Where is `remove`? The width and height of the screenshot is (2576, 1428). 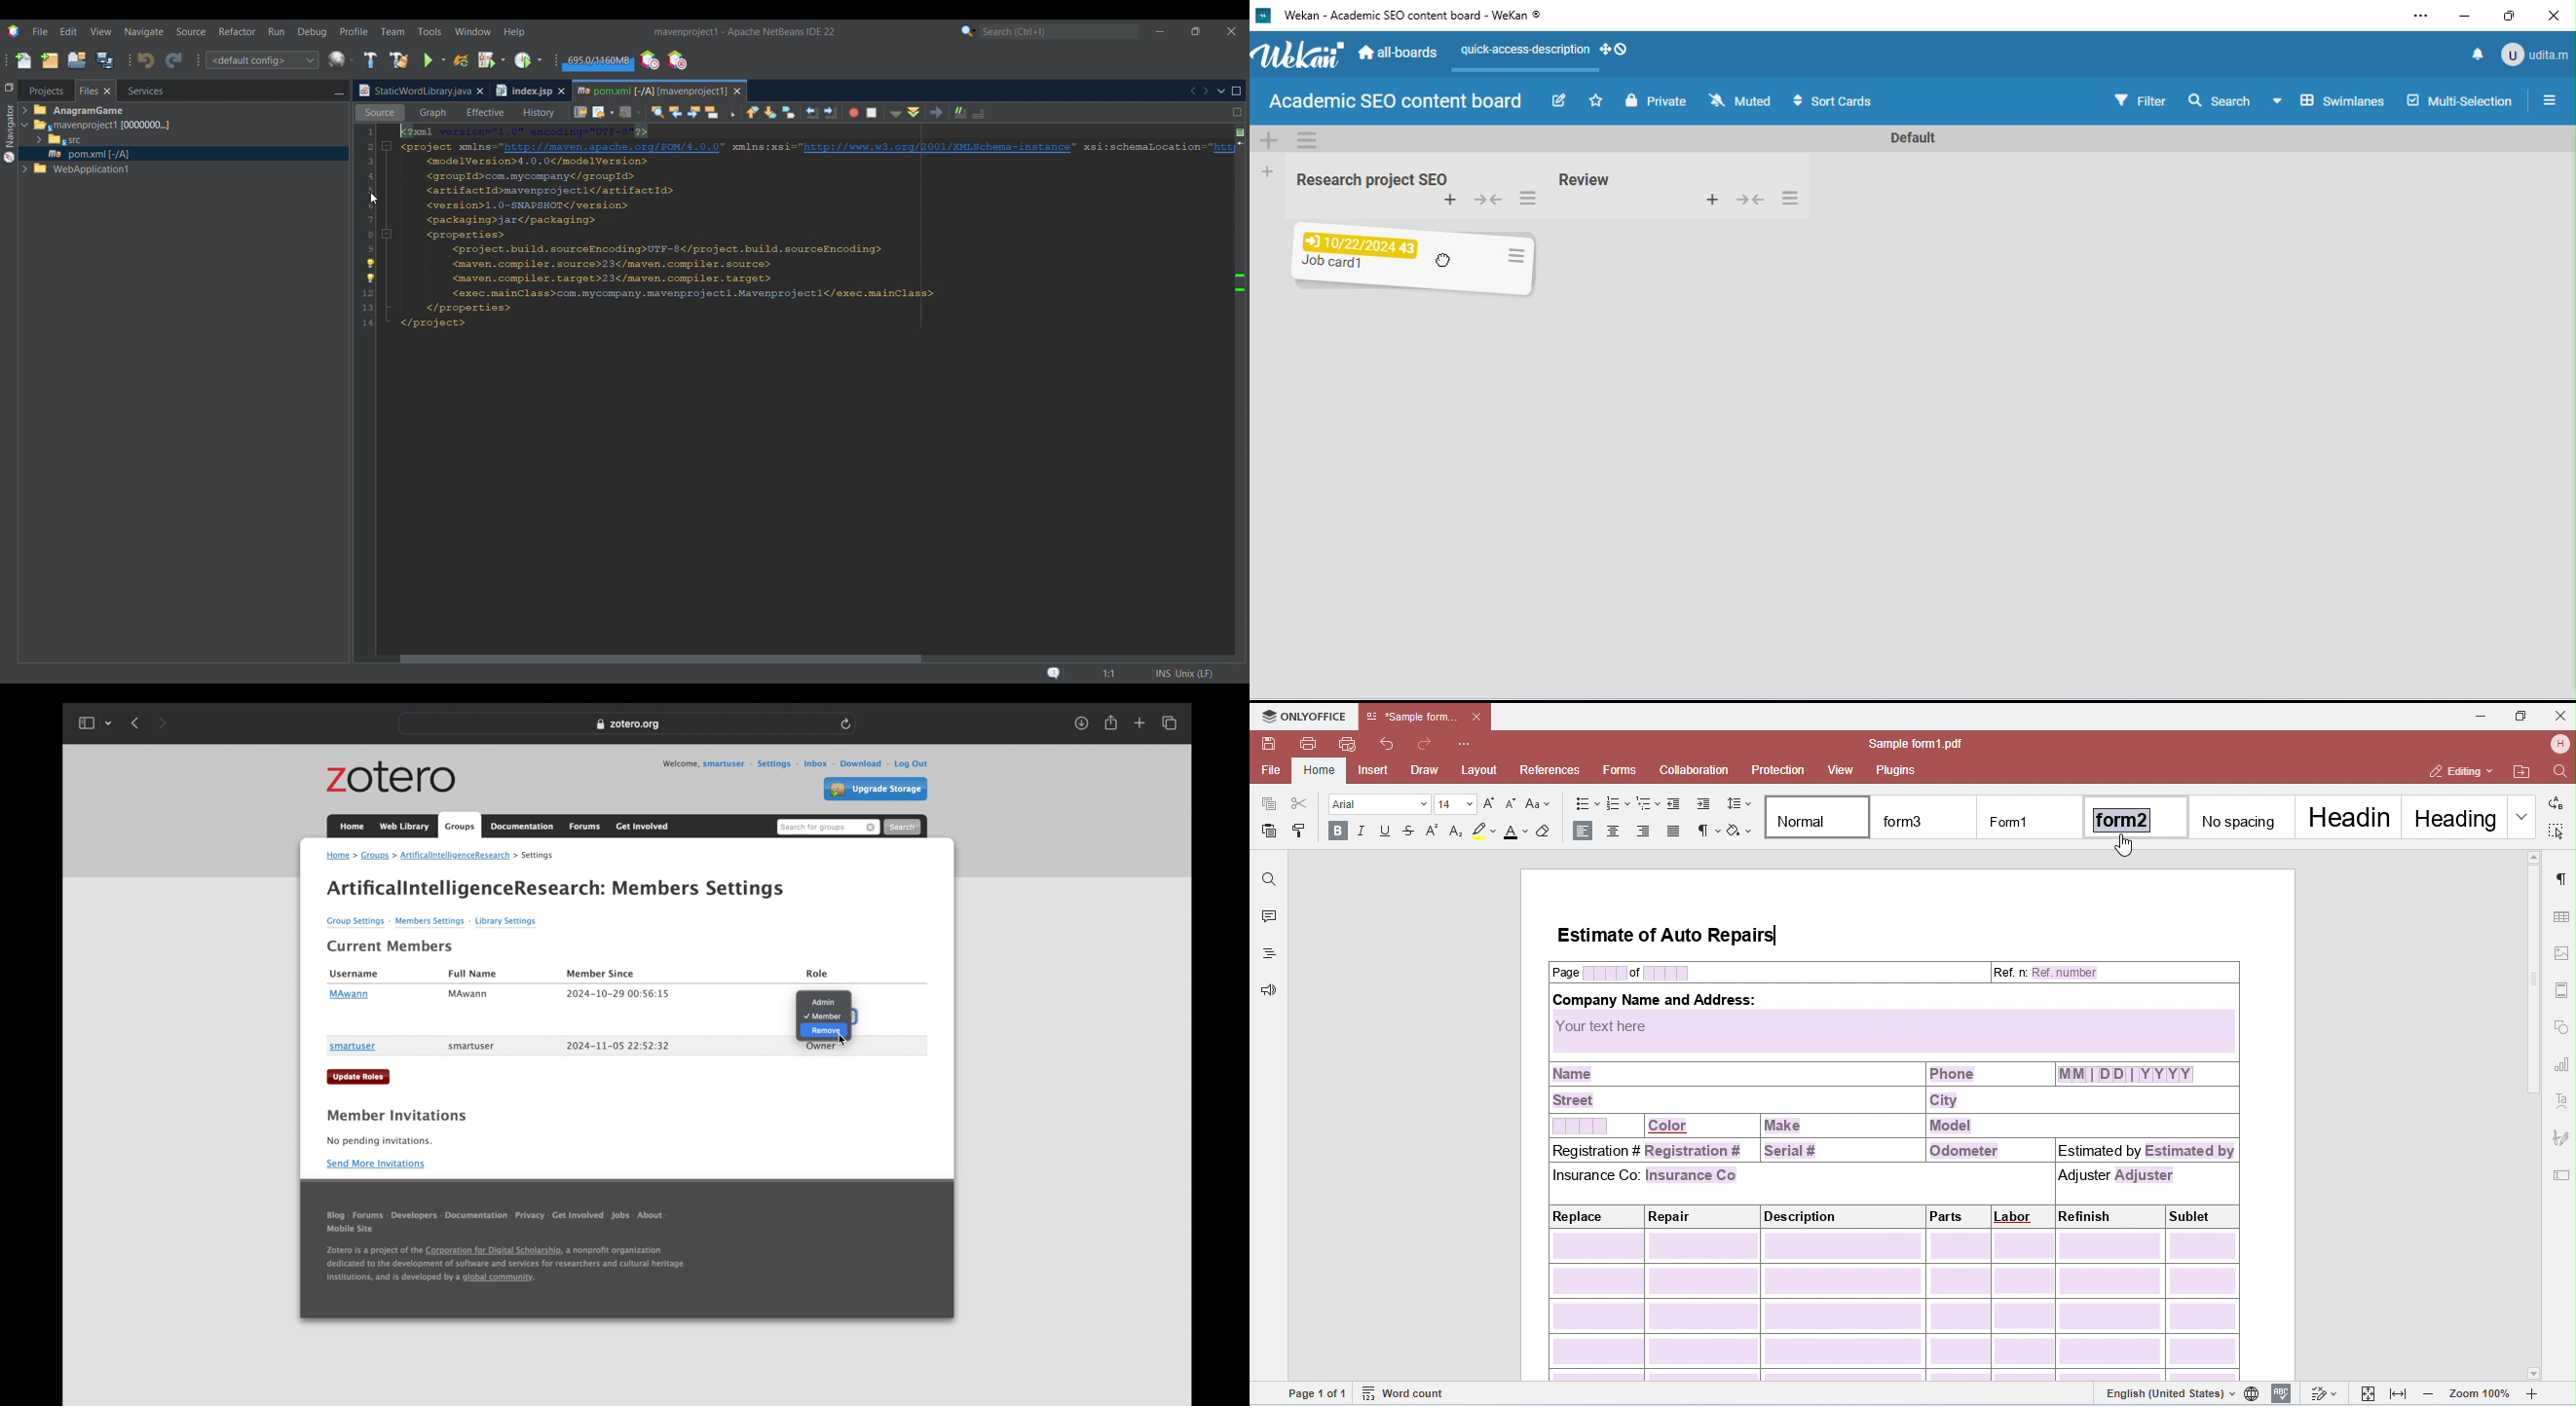 remove is located at coordinates (872, 828).